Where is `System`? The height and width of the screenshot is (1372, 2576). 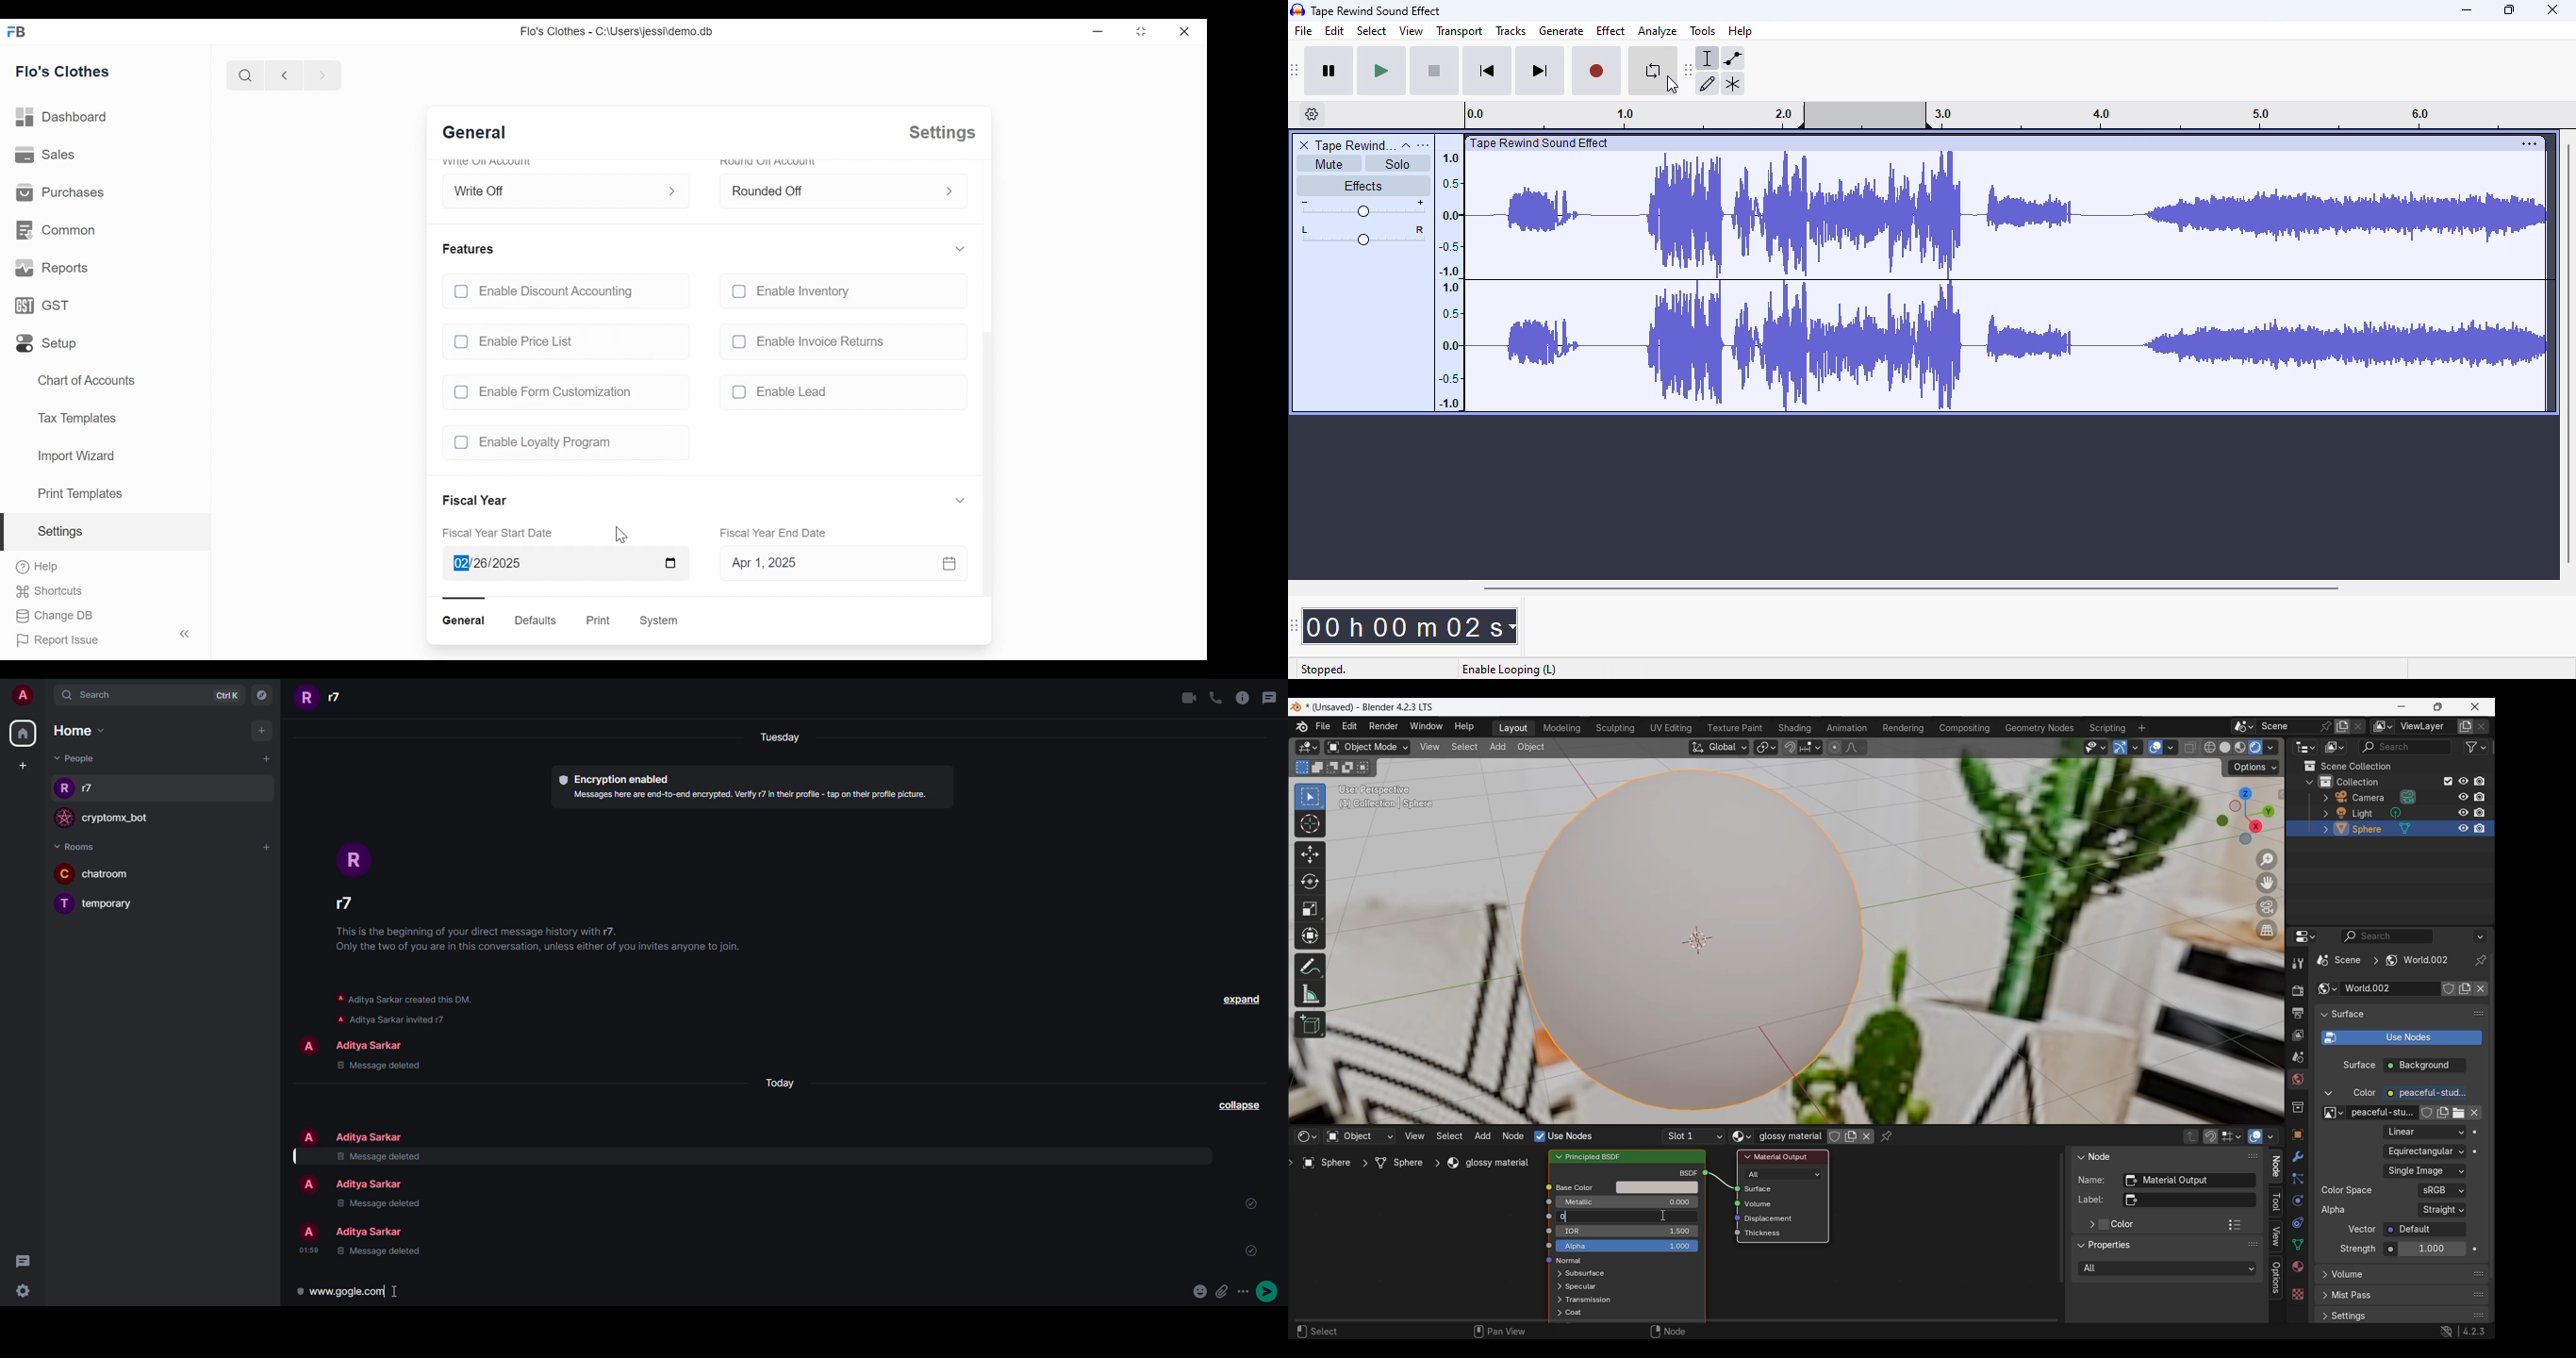
System is located at coordinates (661, 621).